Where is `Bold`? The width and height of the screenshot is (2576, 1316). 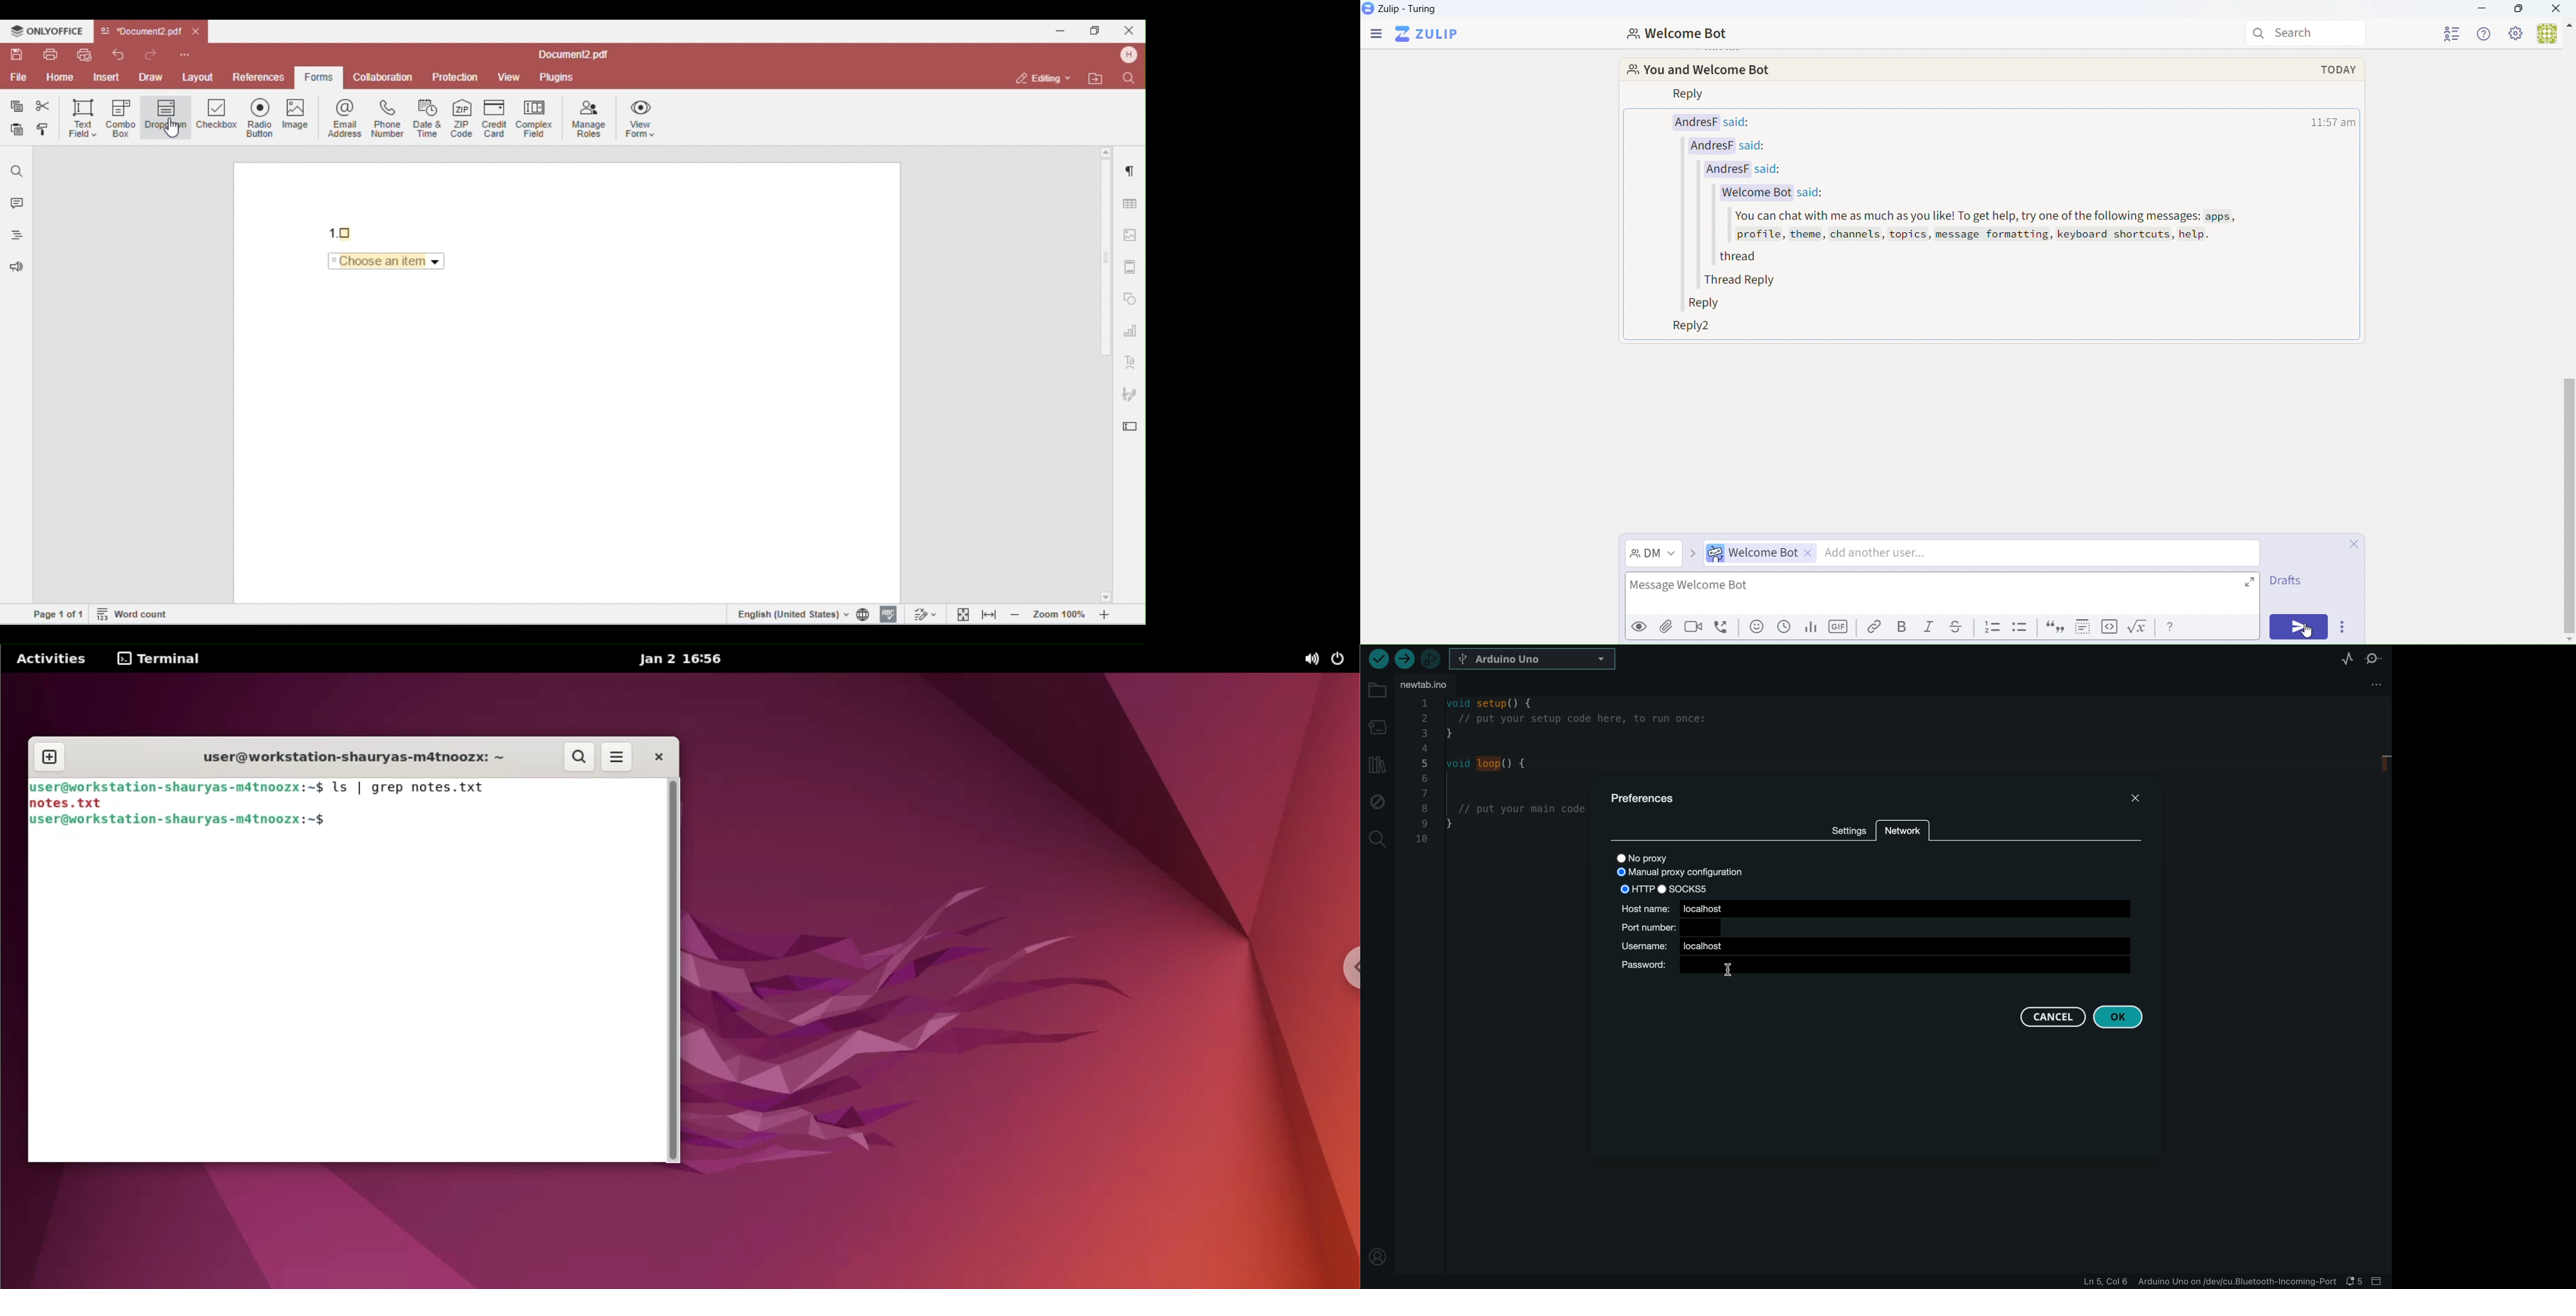 Bold is located at coordinates (1903, 627).